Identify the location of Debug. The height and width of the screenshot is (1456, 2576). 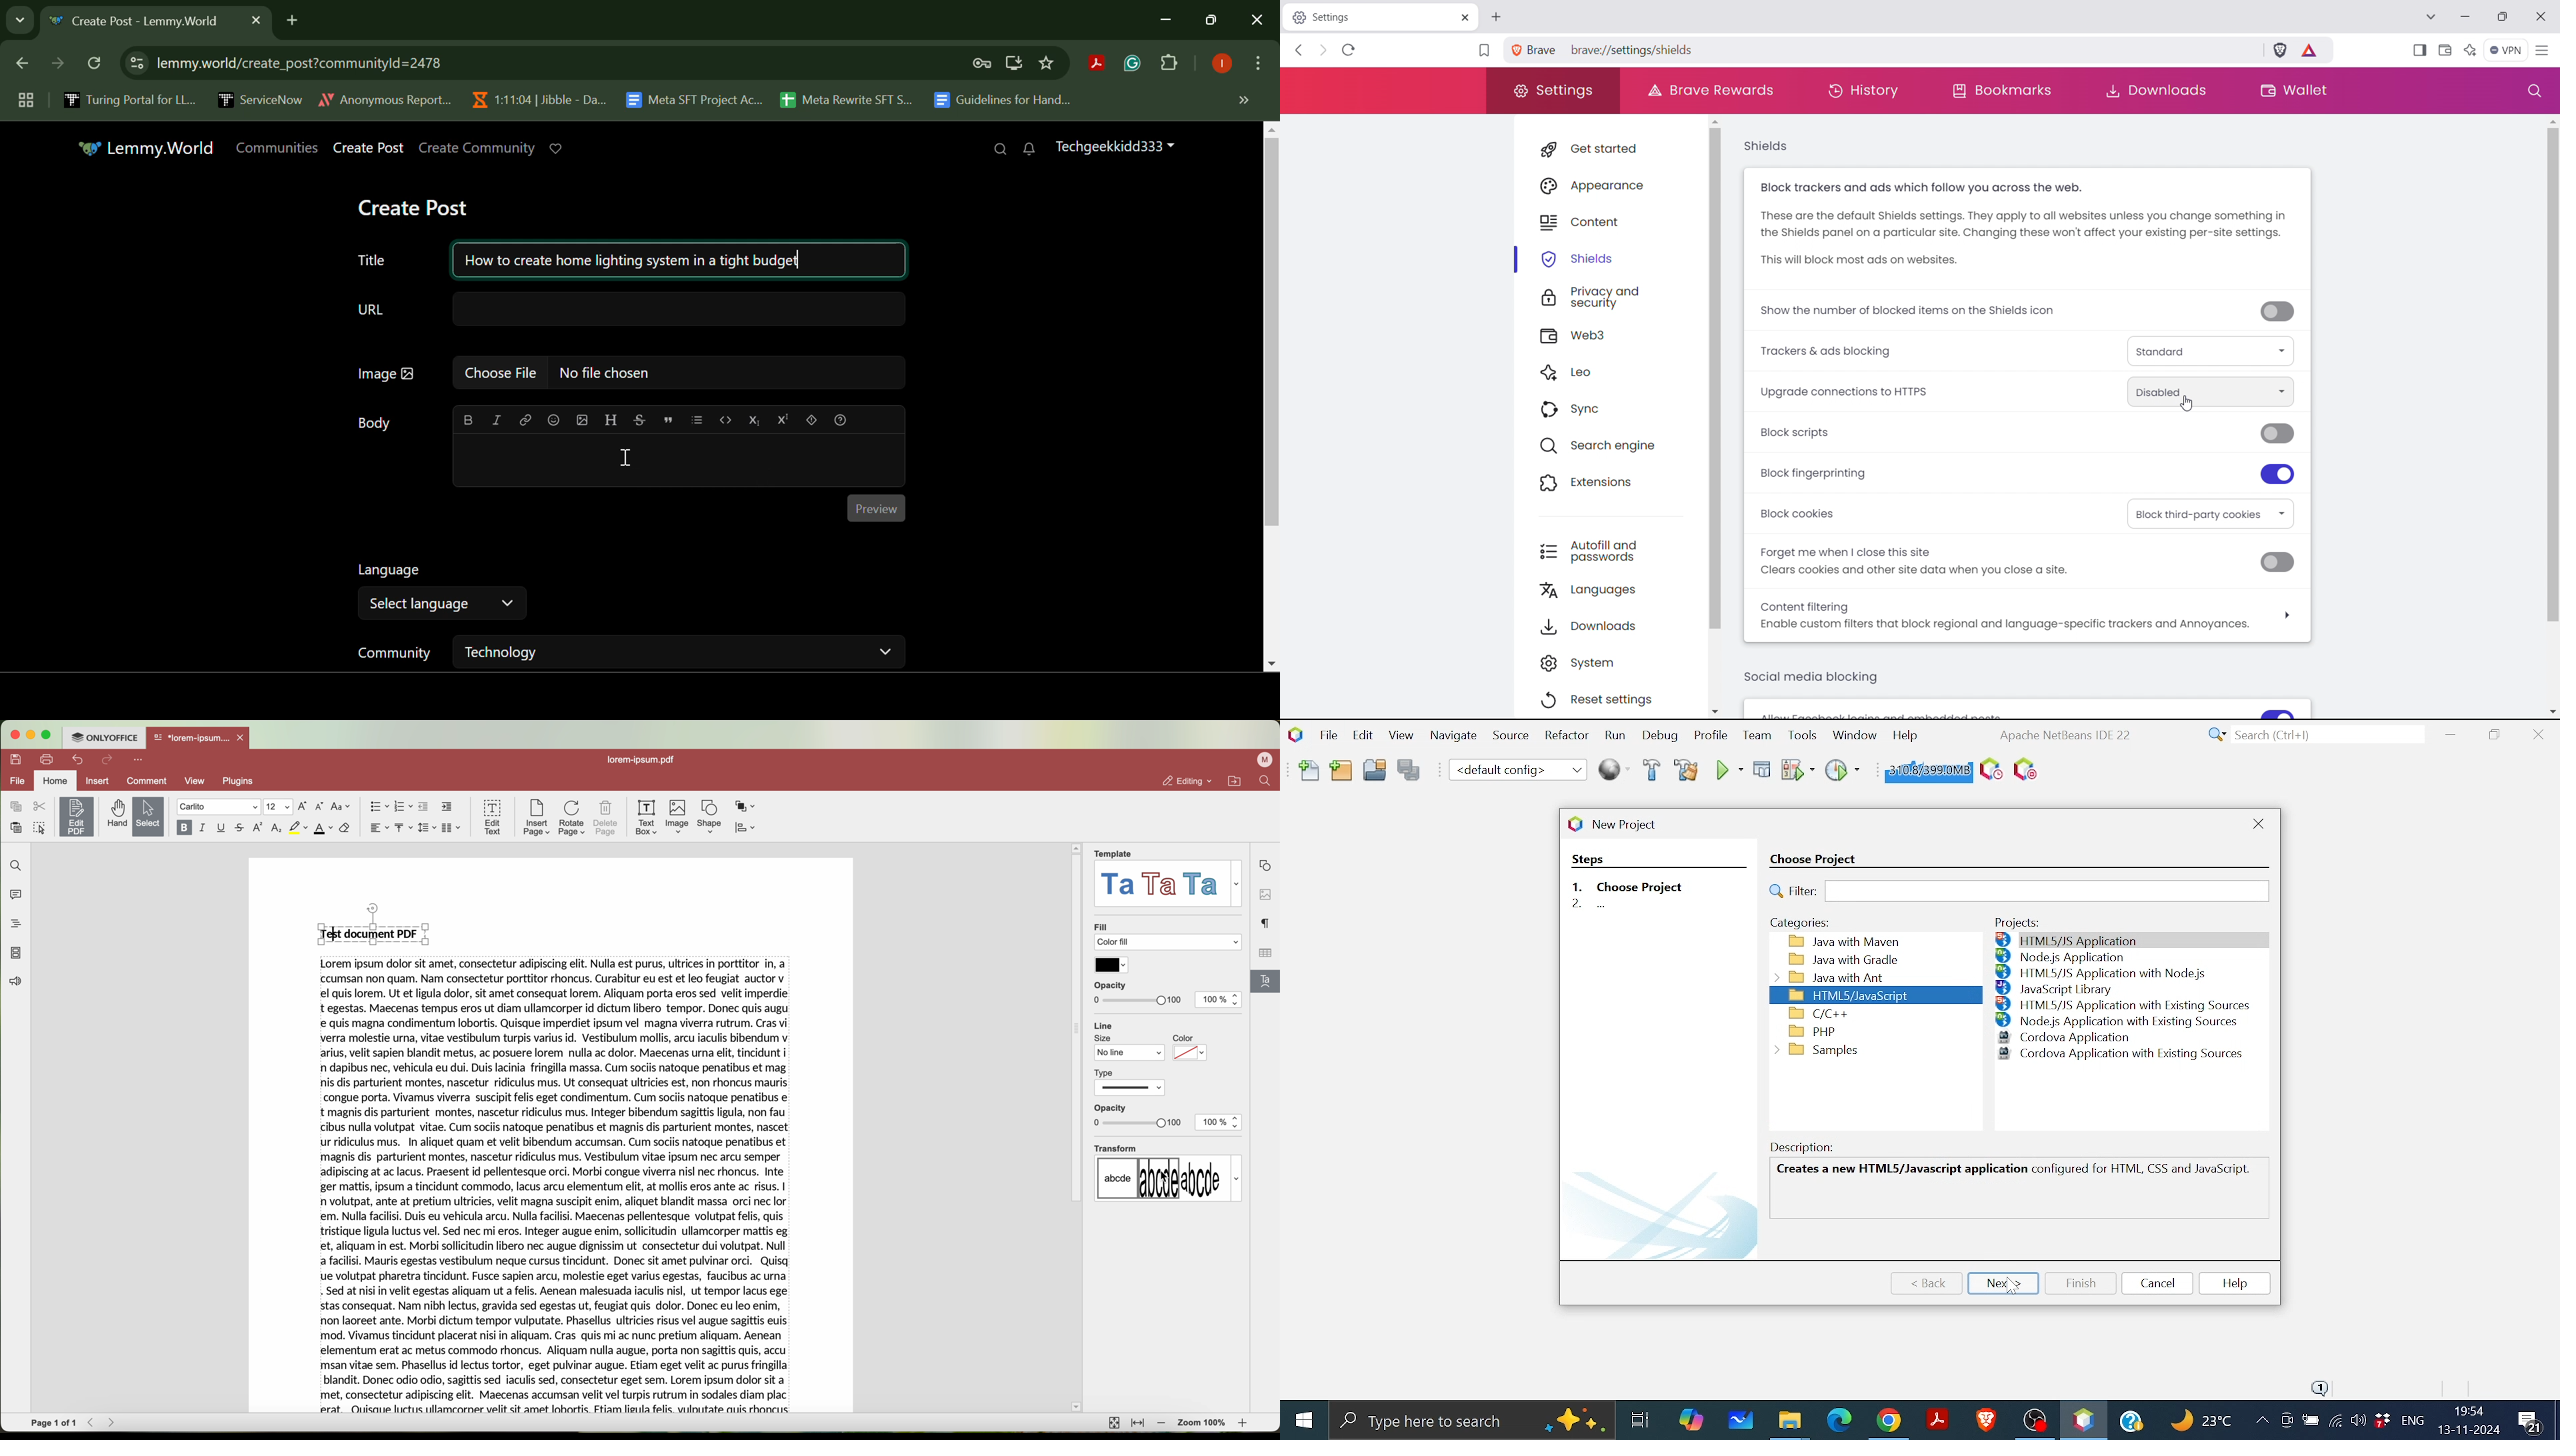
(1762, 769).